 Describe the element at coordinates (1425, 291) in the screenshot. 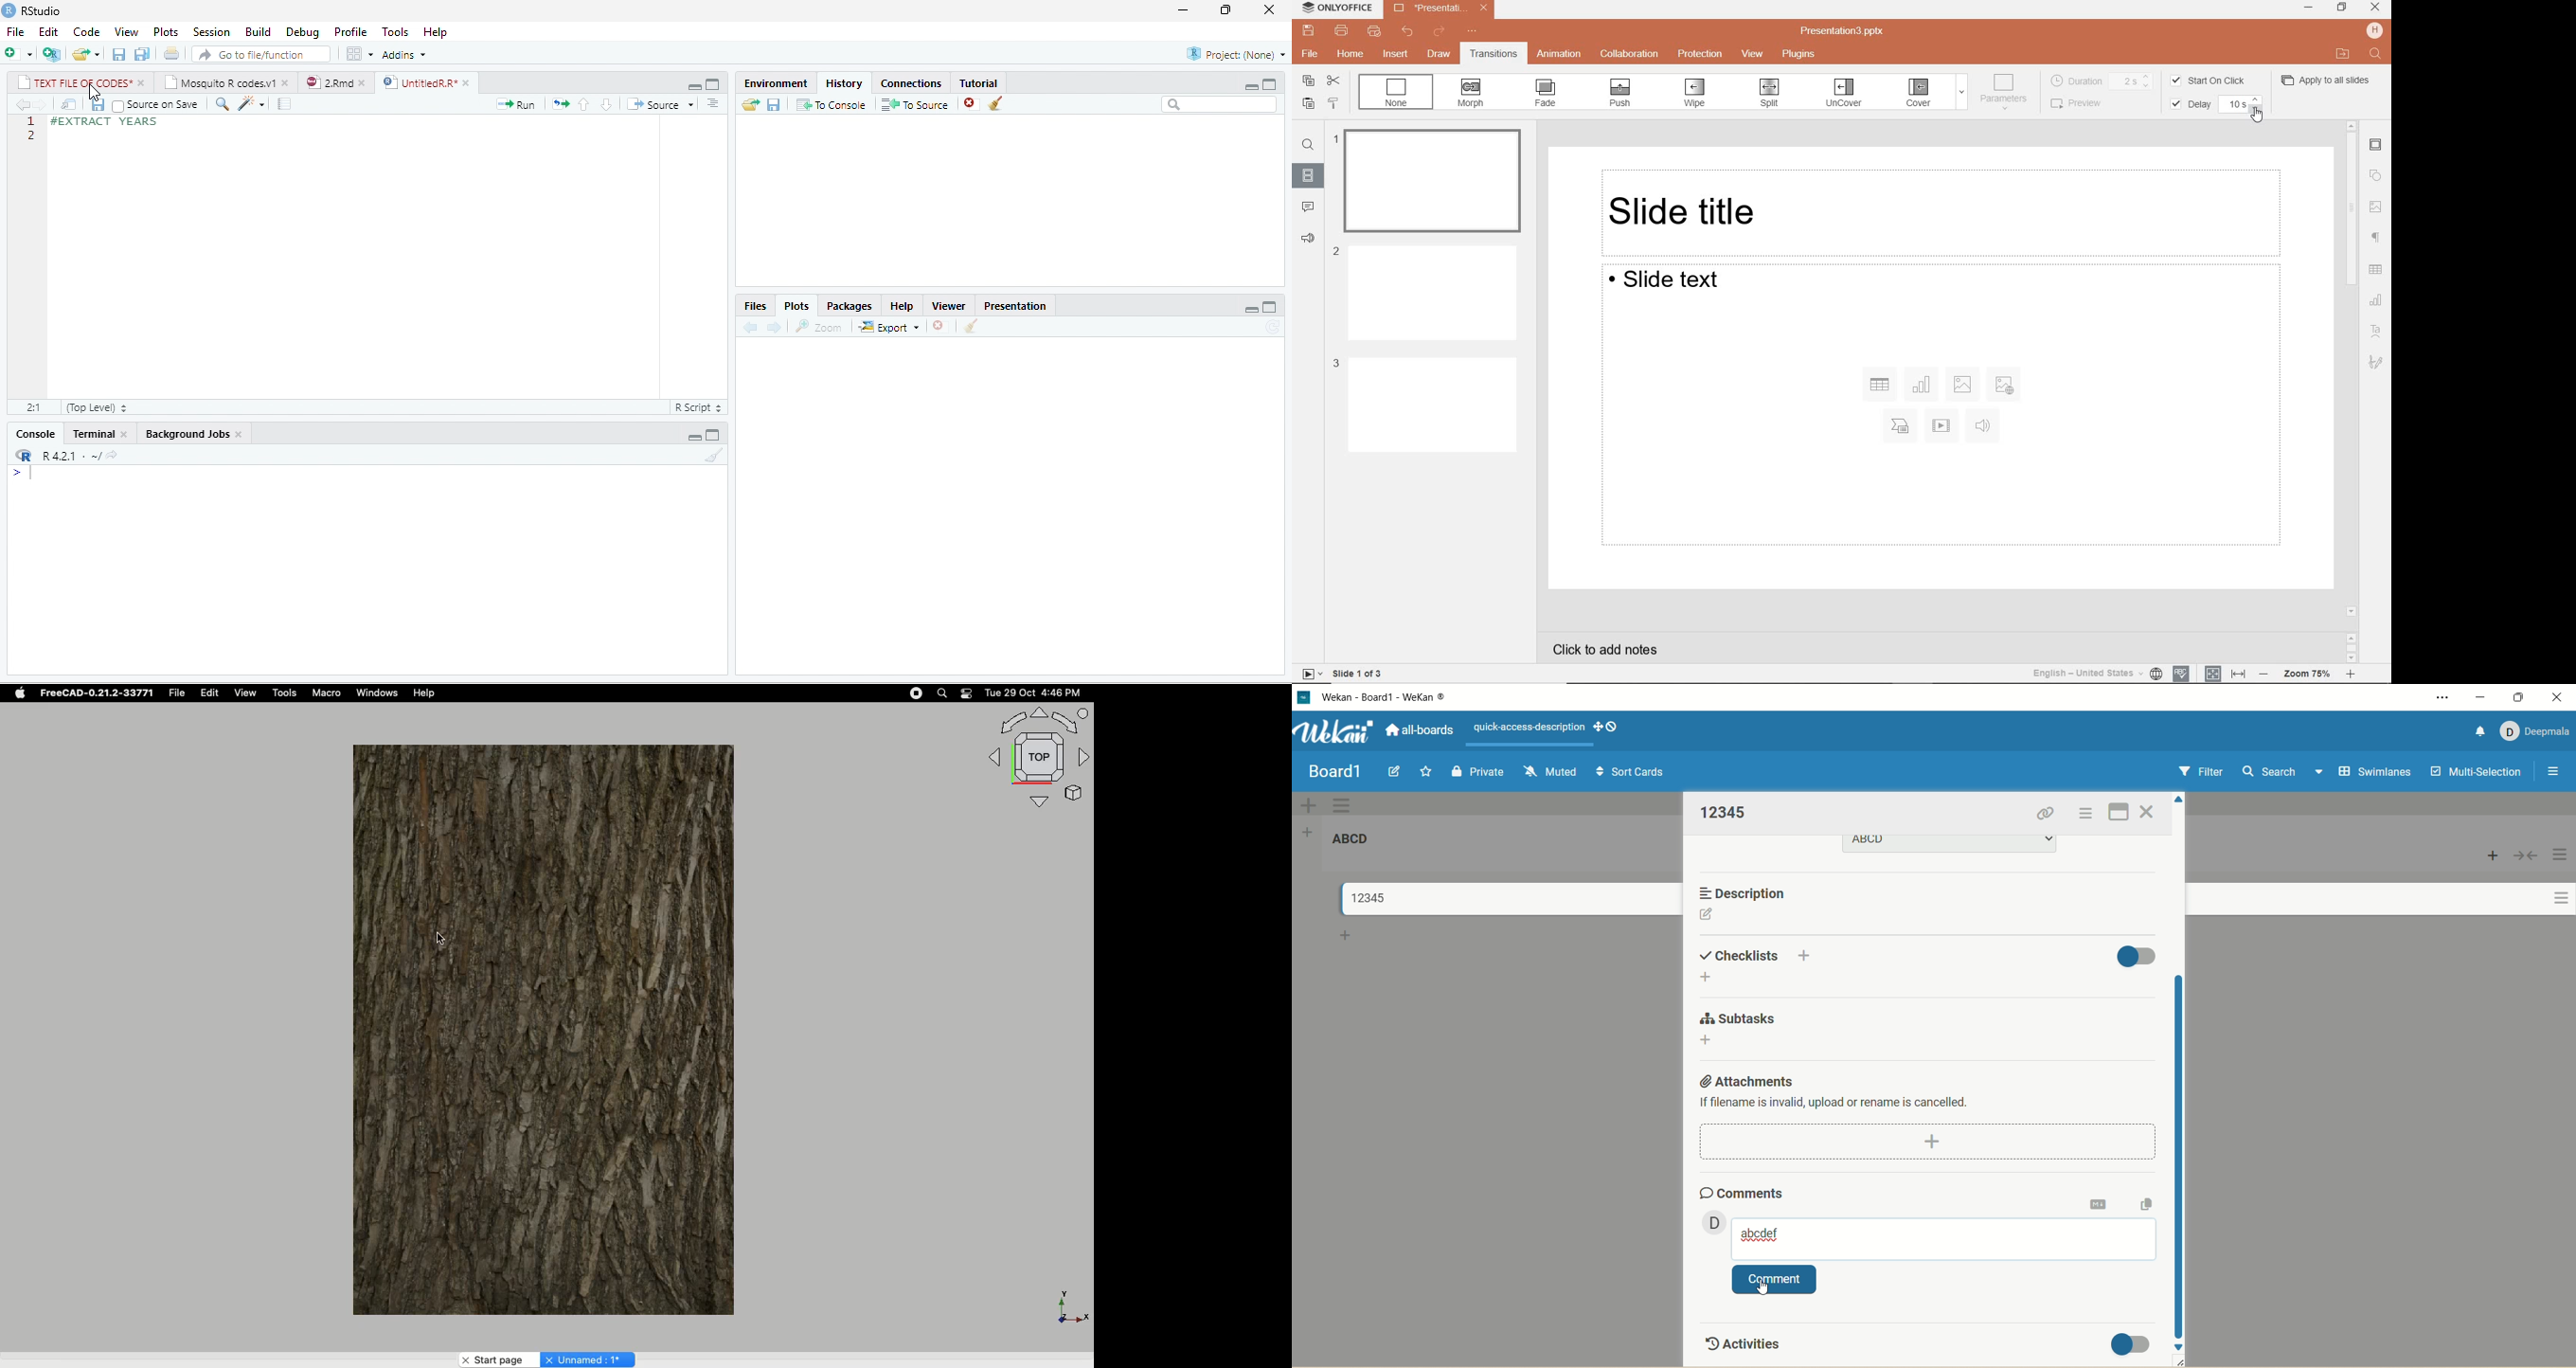

I see `Slide 2` at that location.